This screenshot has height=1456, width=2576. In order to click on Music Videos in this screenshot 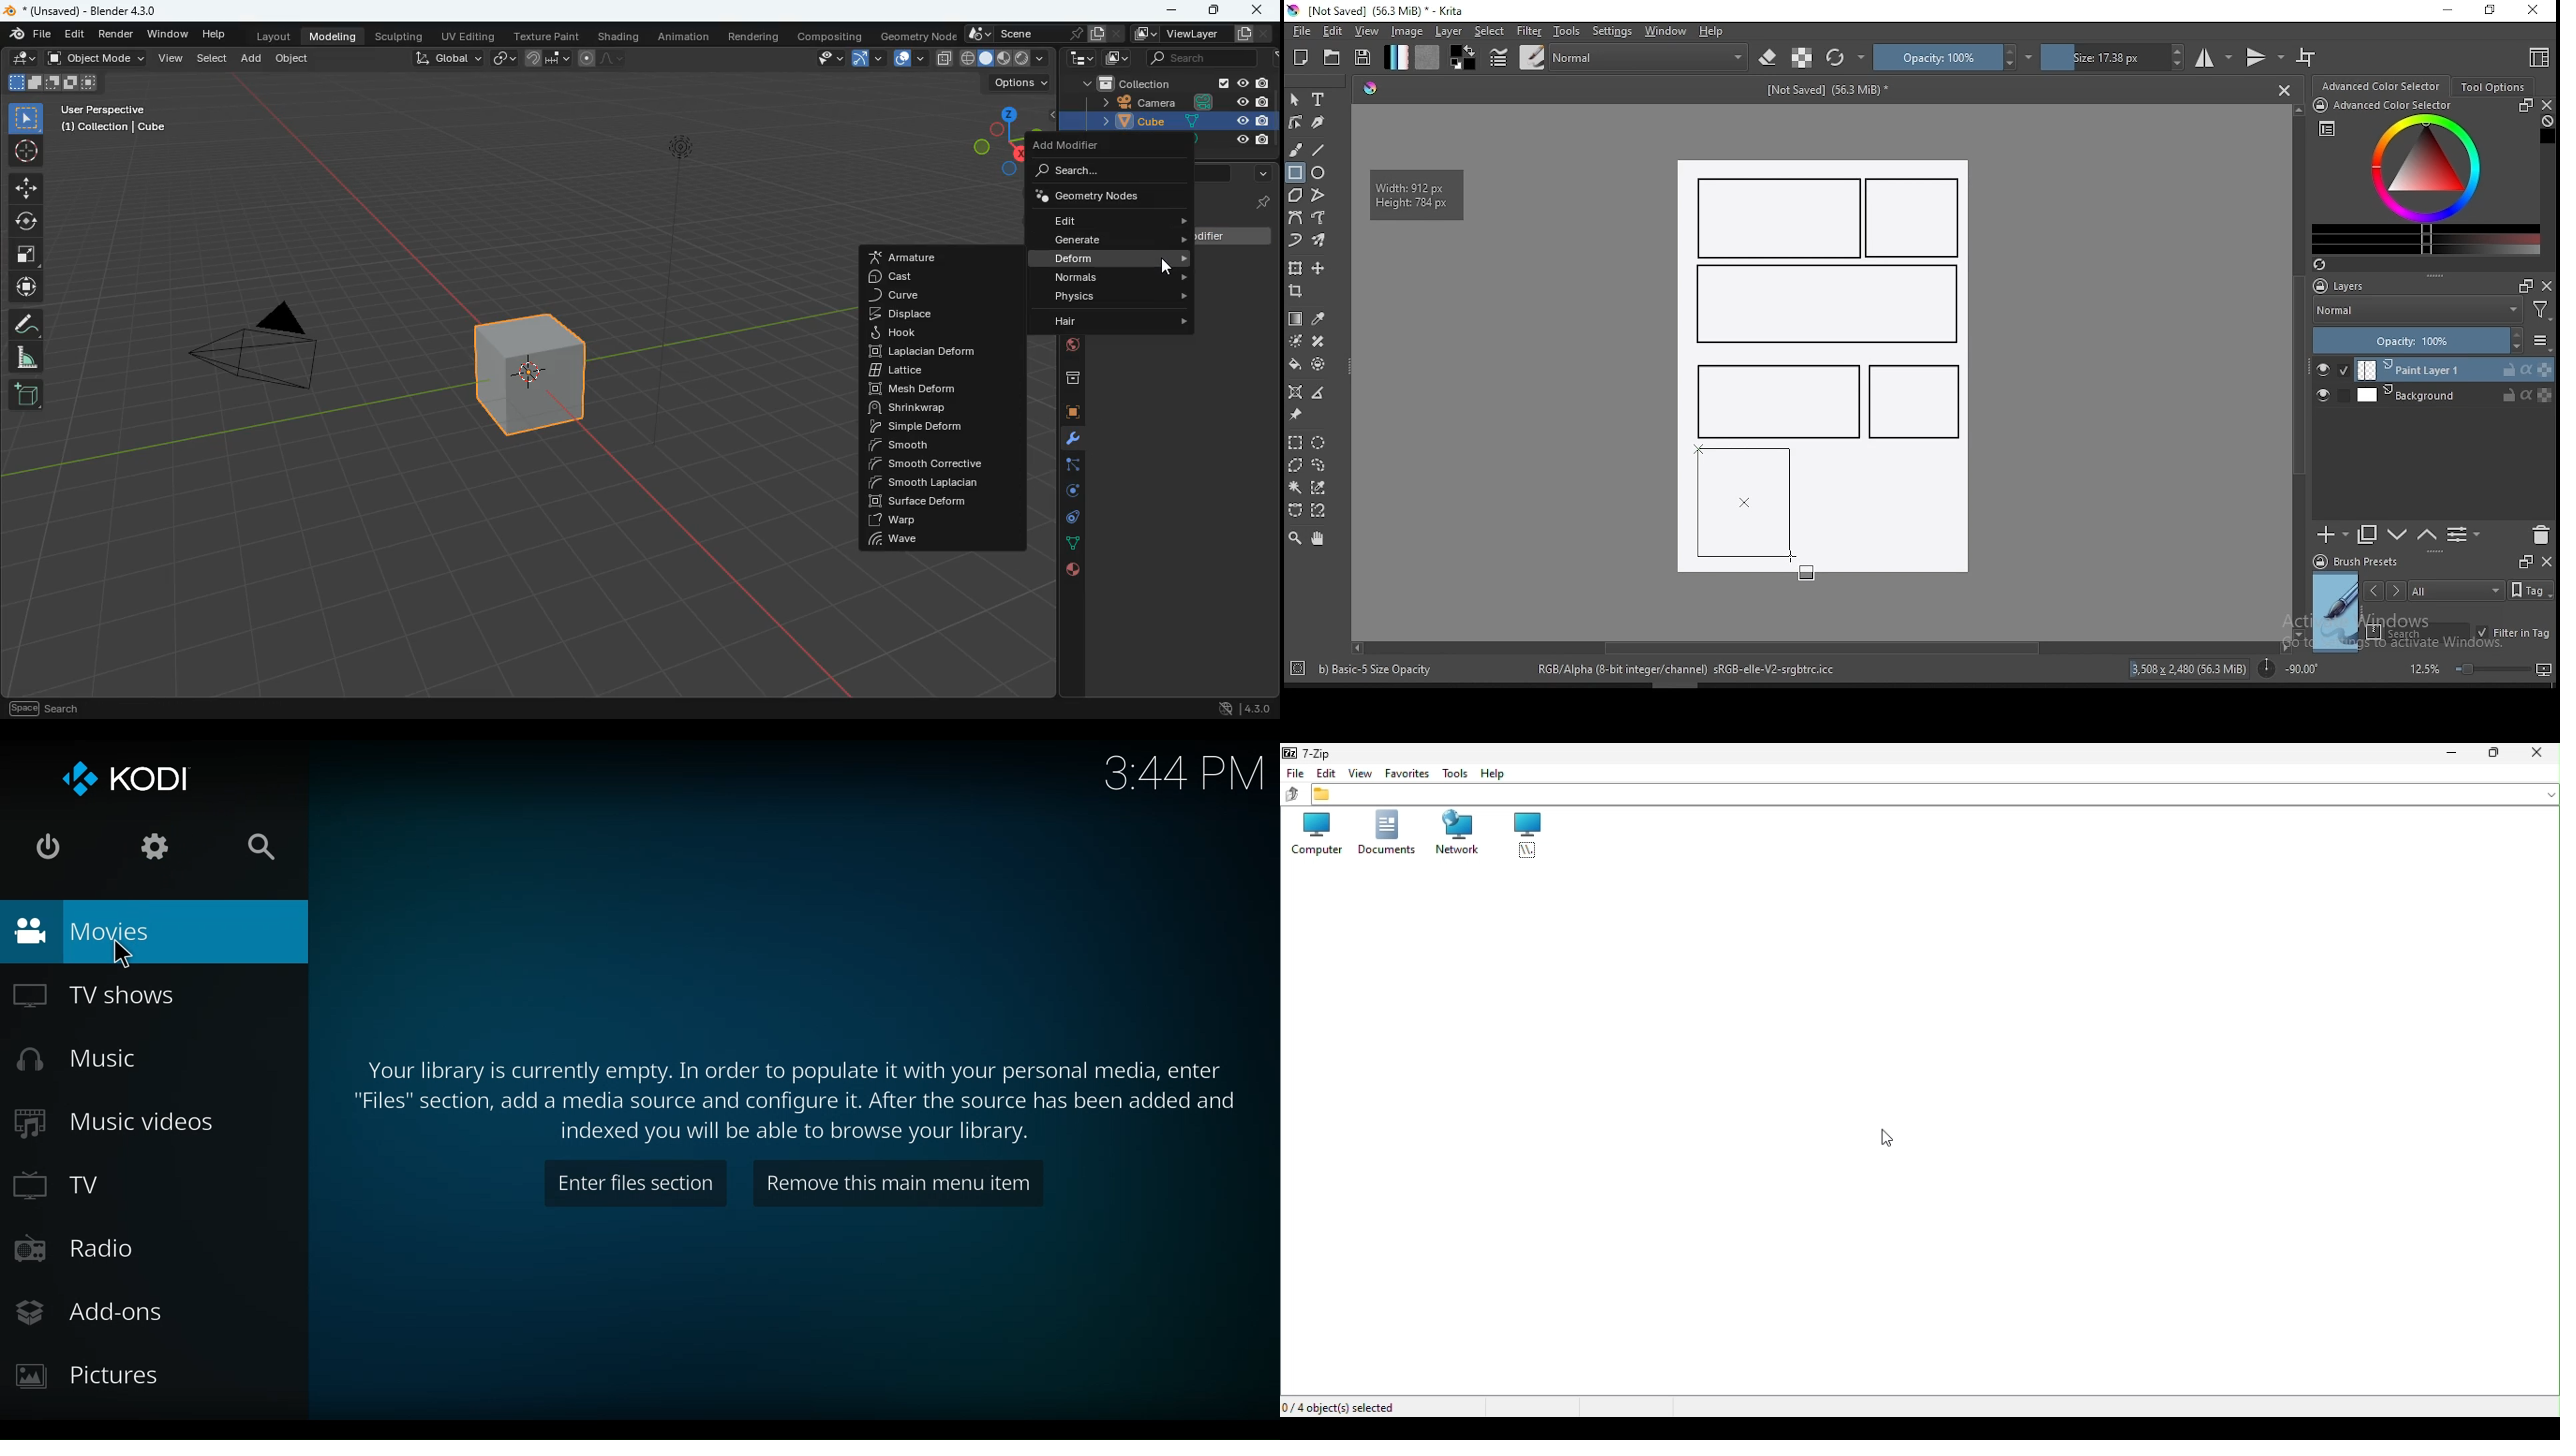, I will do `click(121, 1123)`.